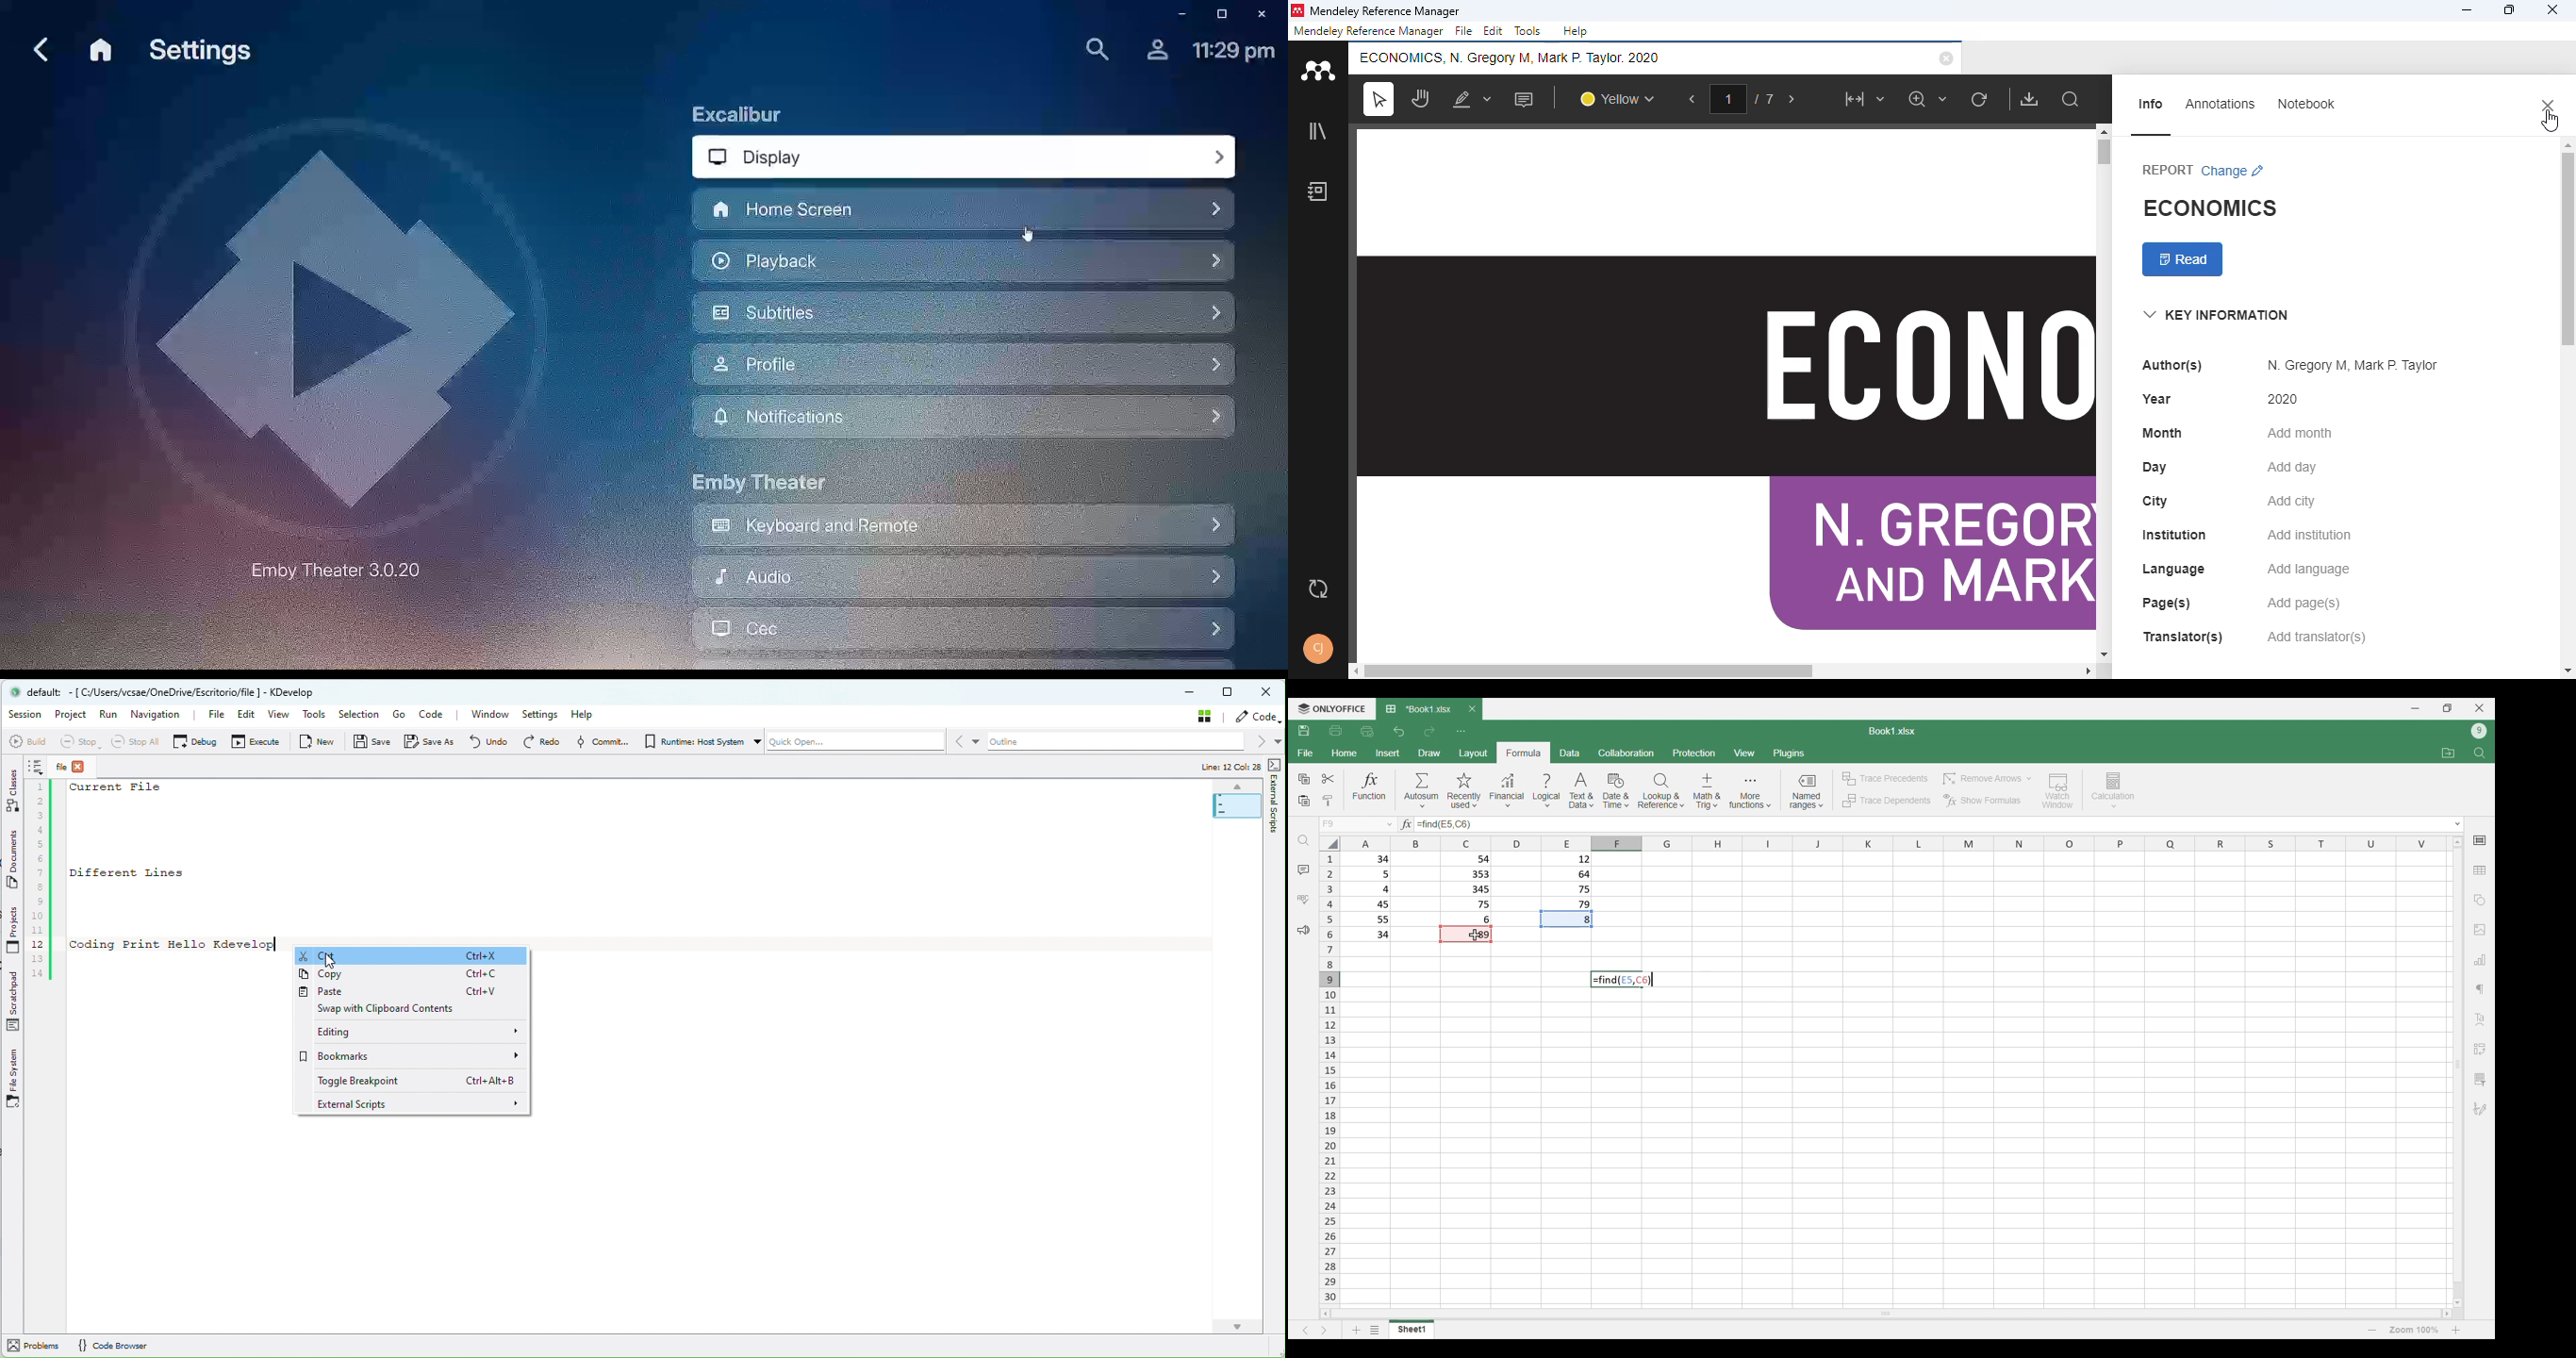 The height and width of the screenshot is (1372, 2576). I want to click on Sheet name, so click(1892, 731).